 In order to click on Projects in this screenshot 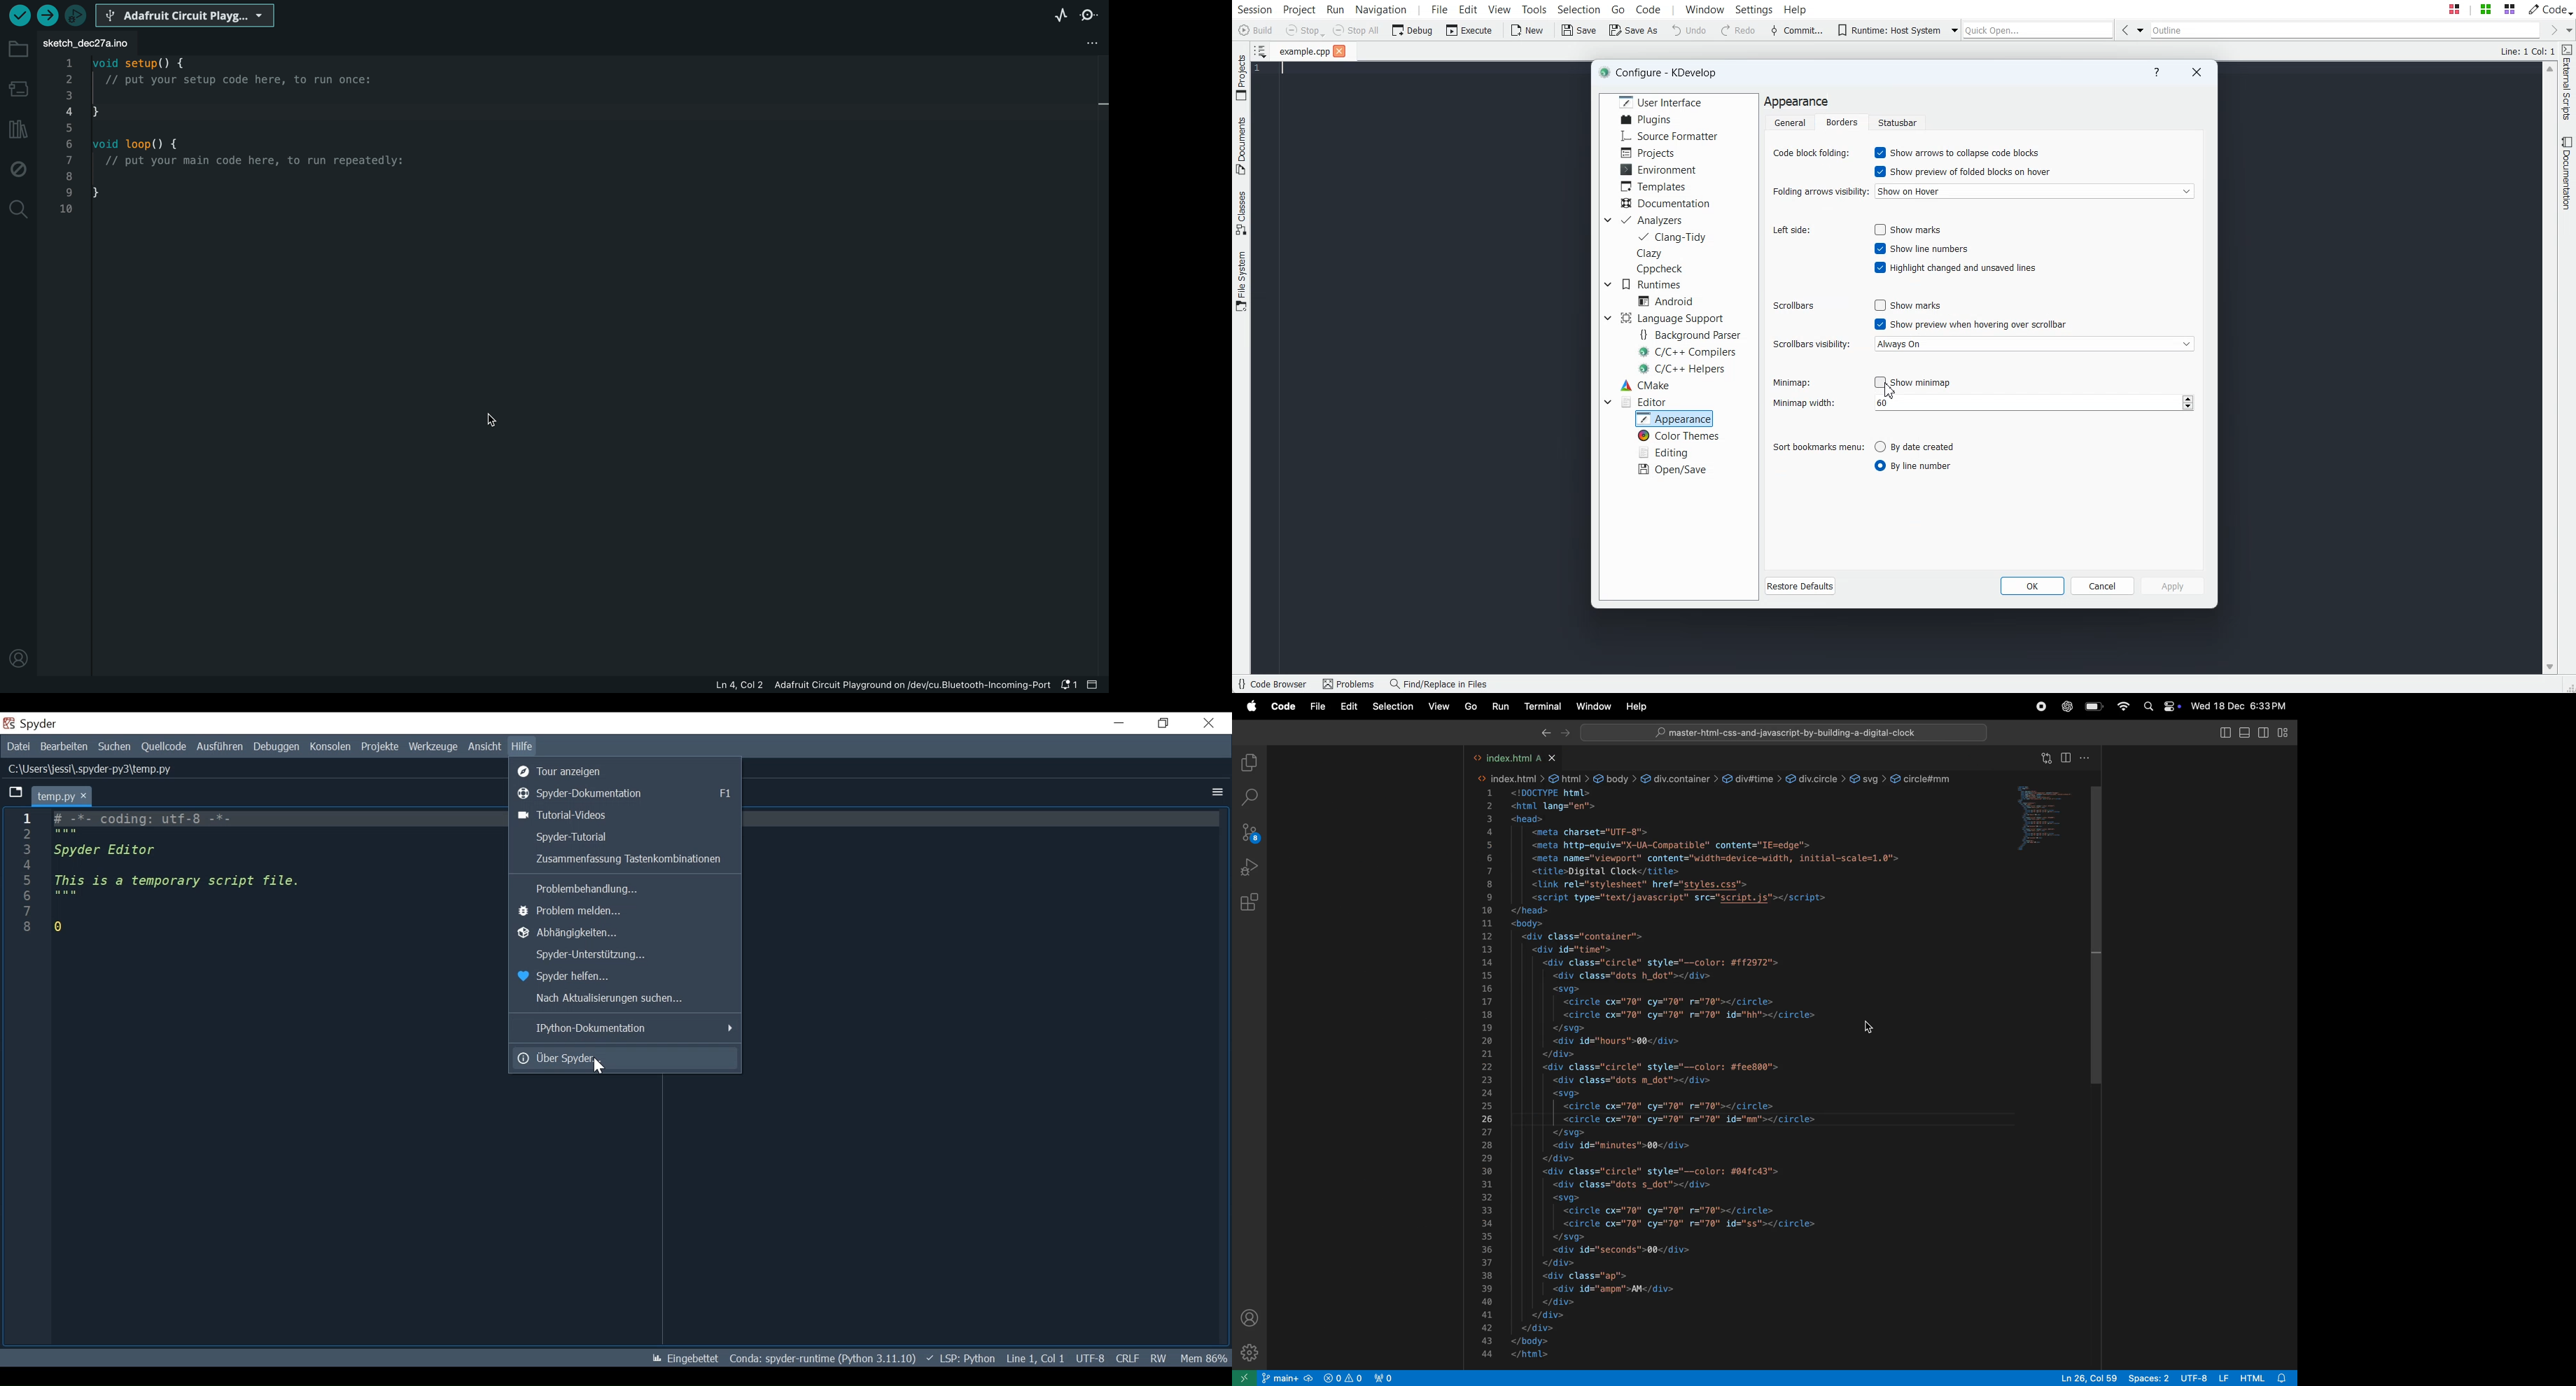, I will do `click(379, 748)`.